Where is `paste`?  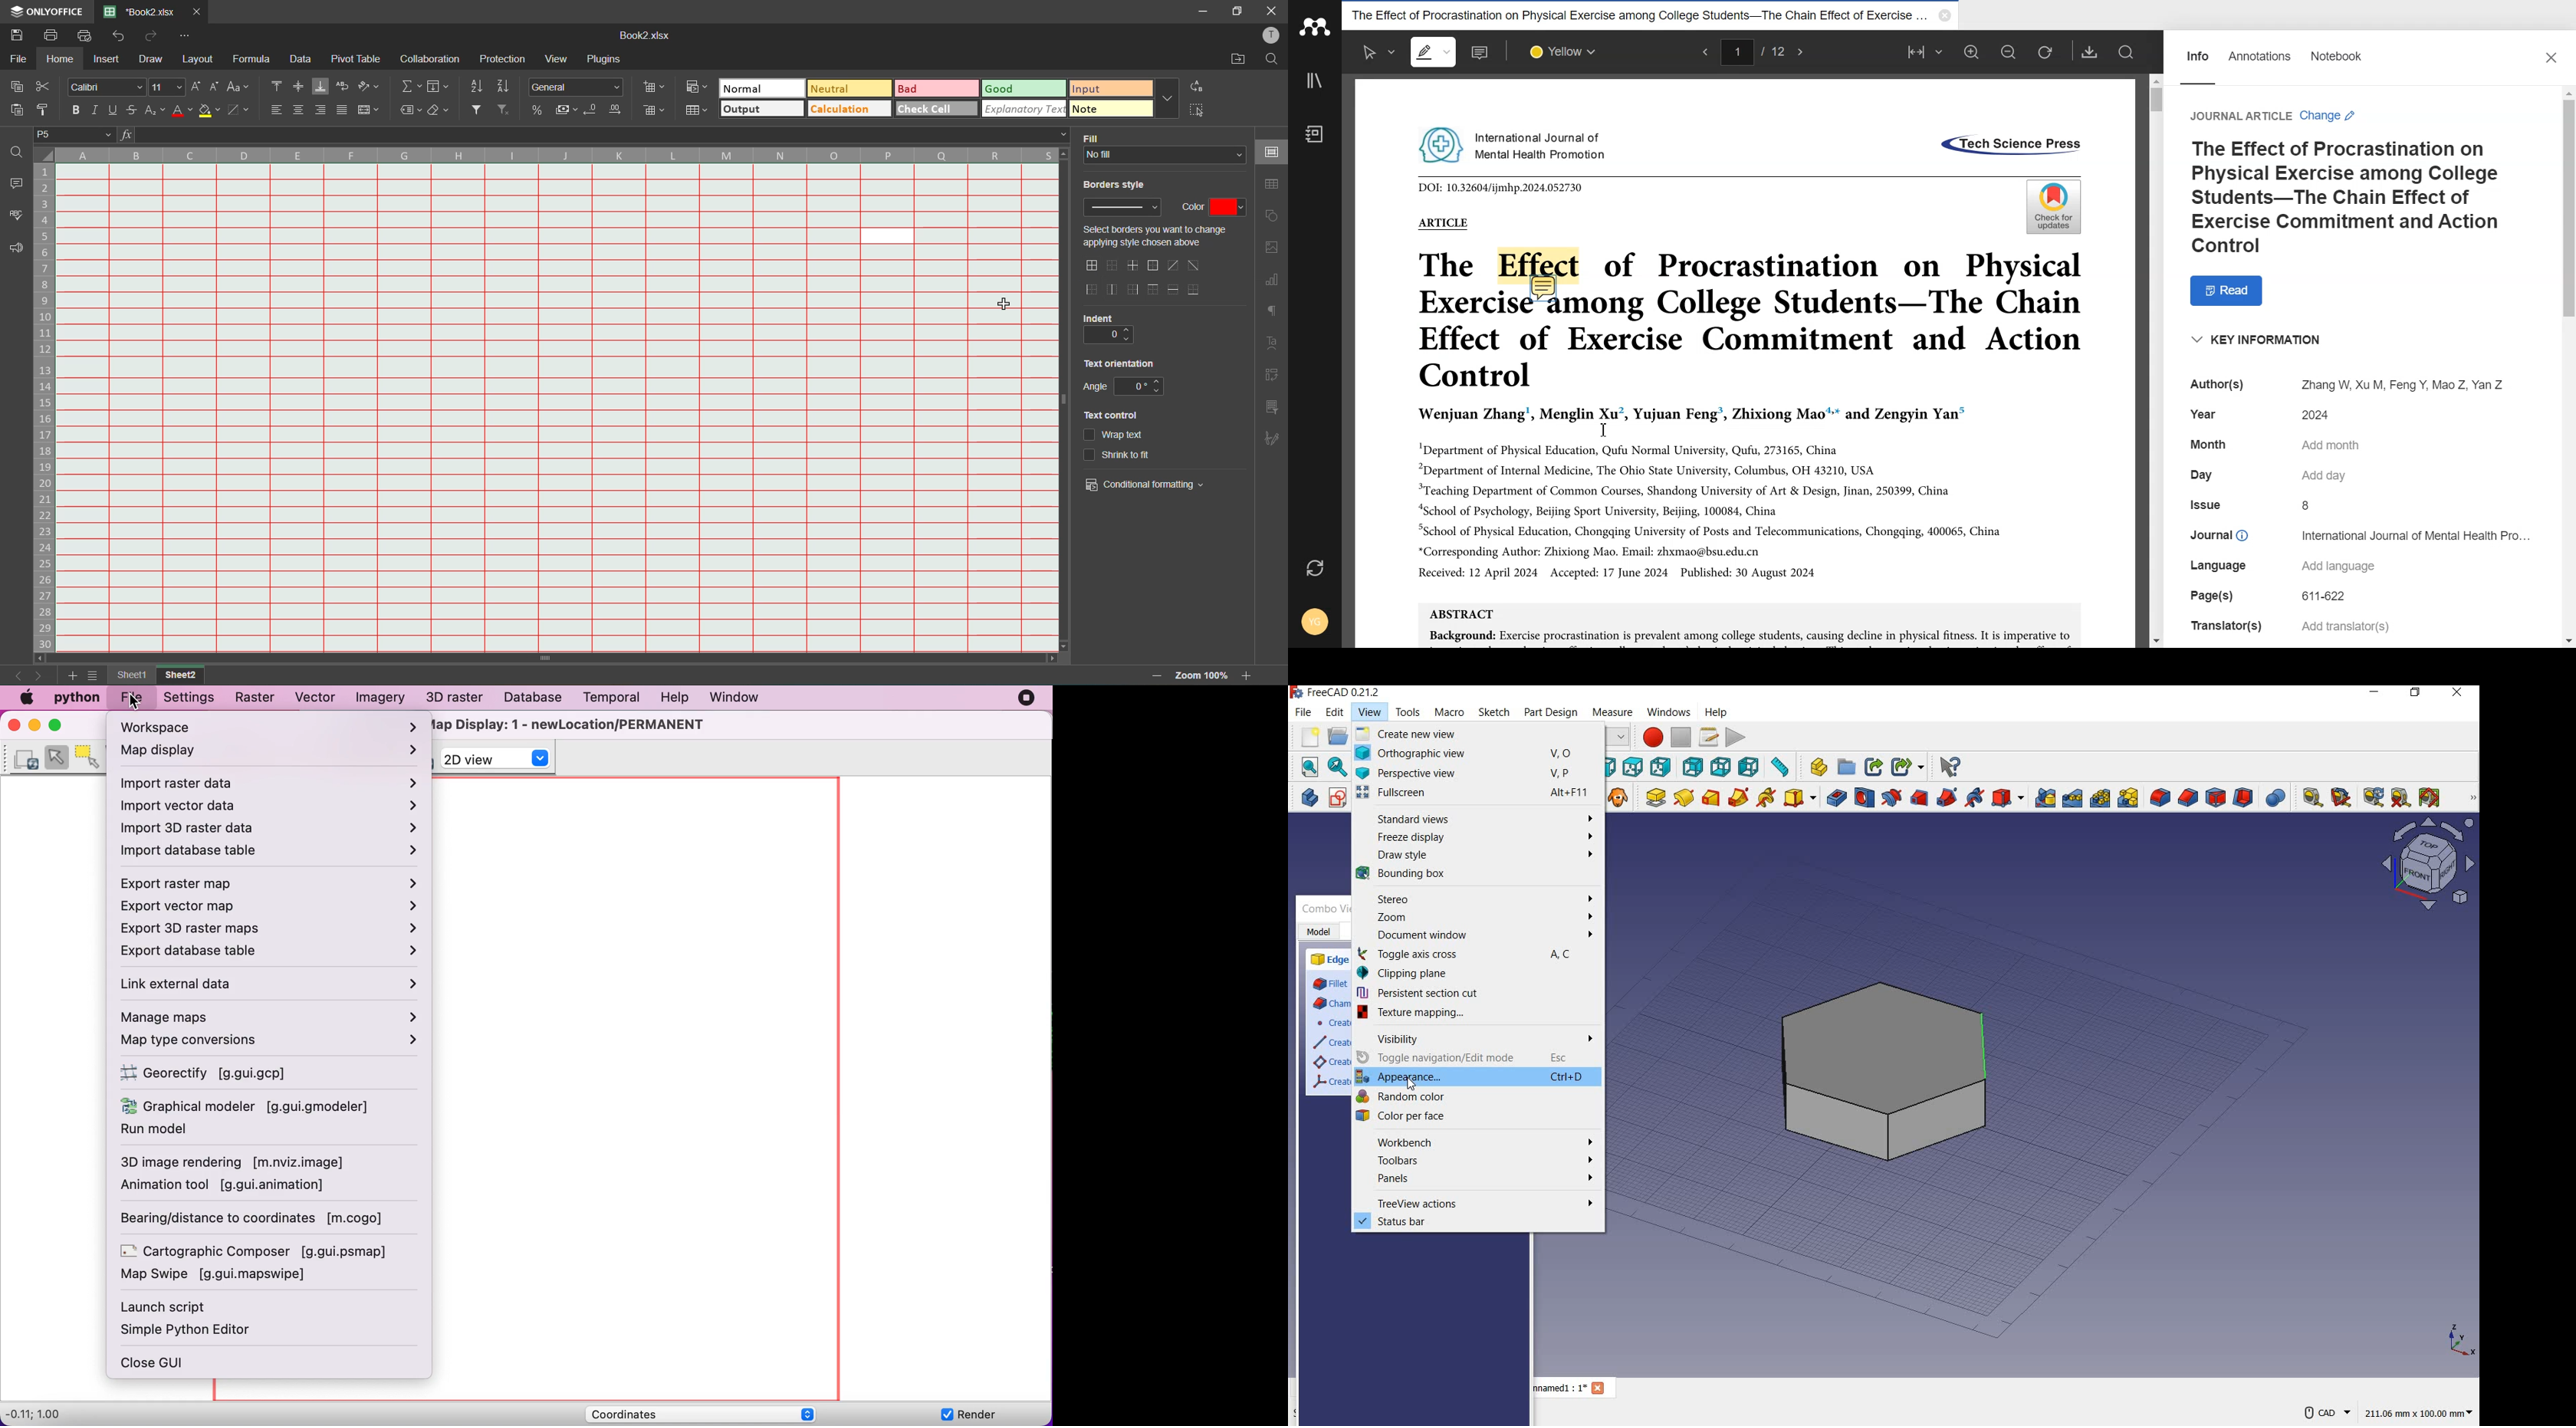 paste is located at coordinates (15, 111).